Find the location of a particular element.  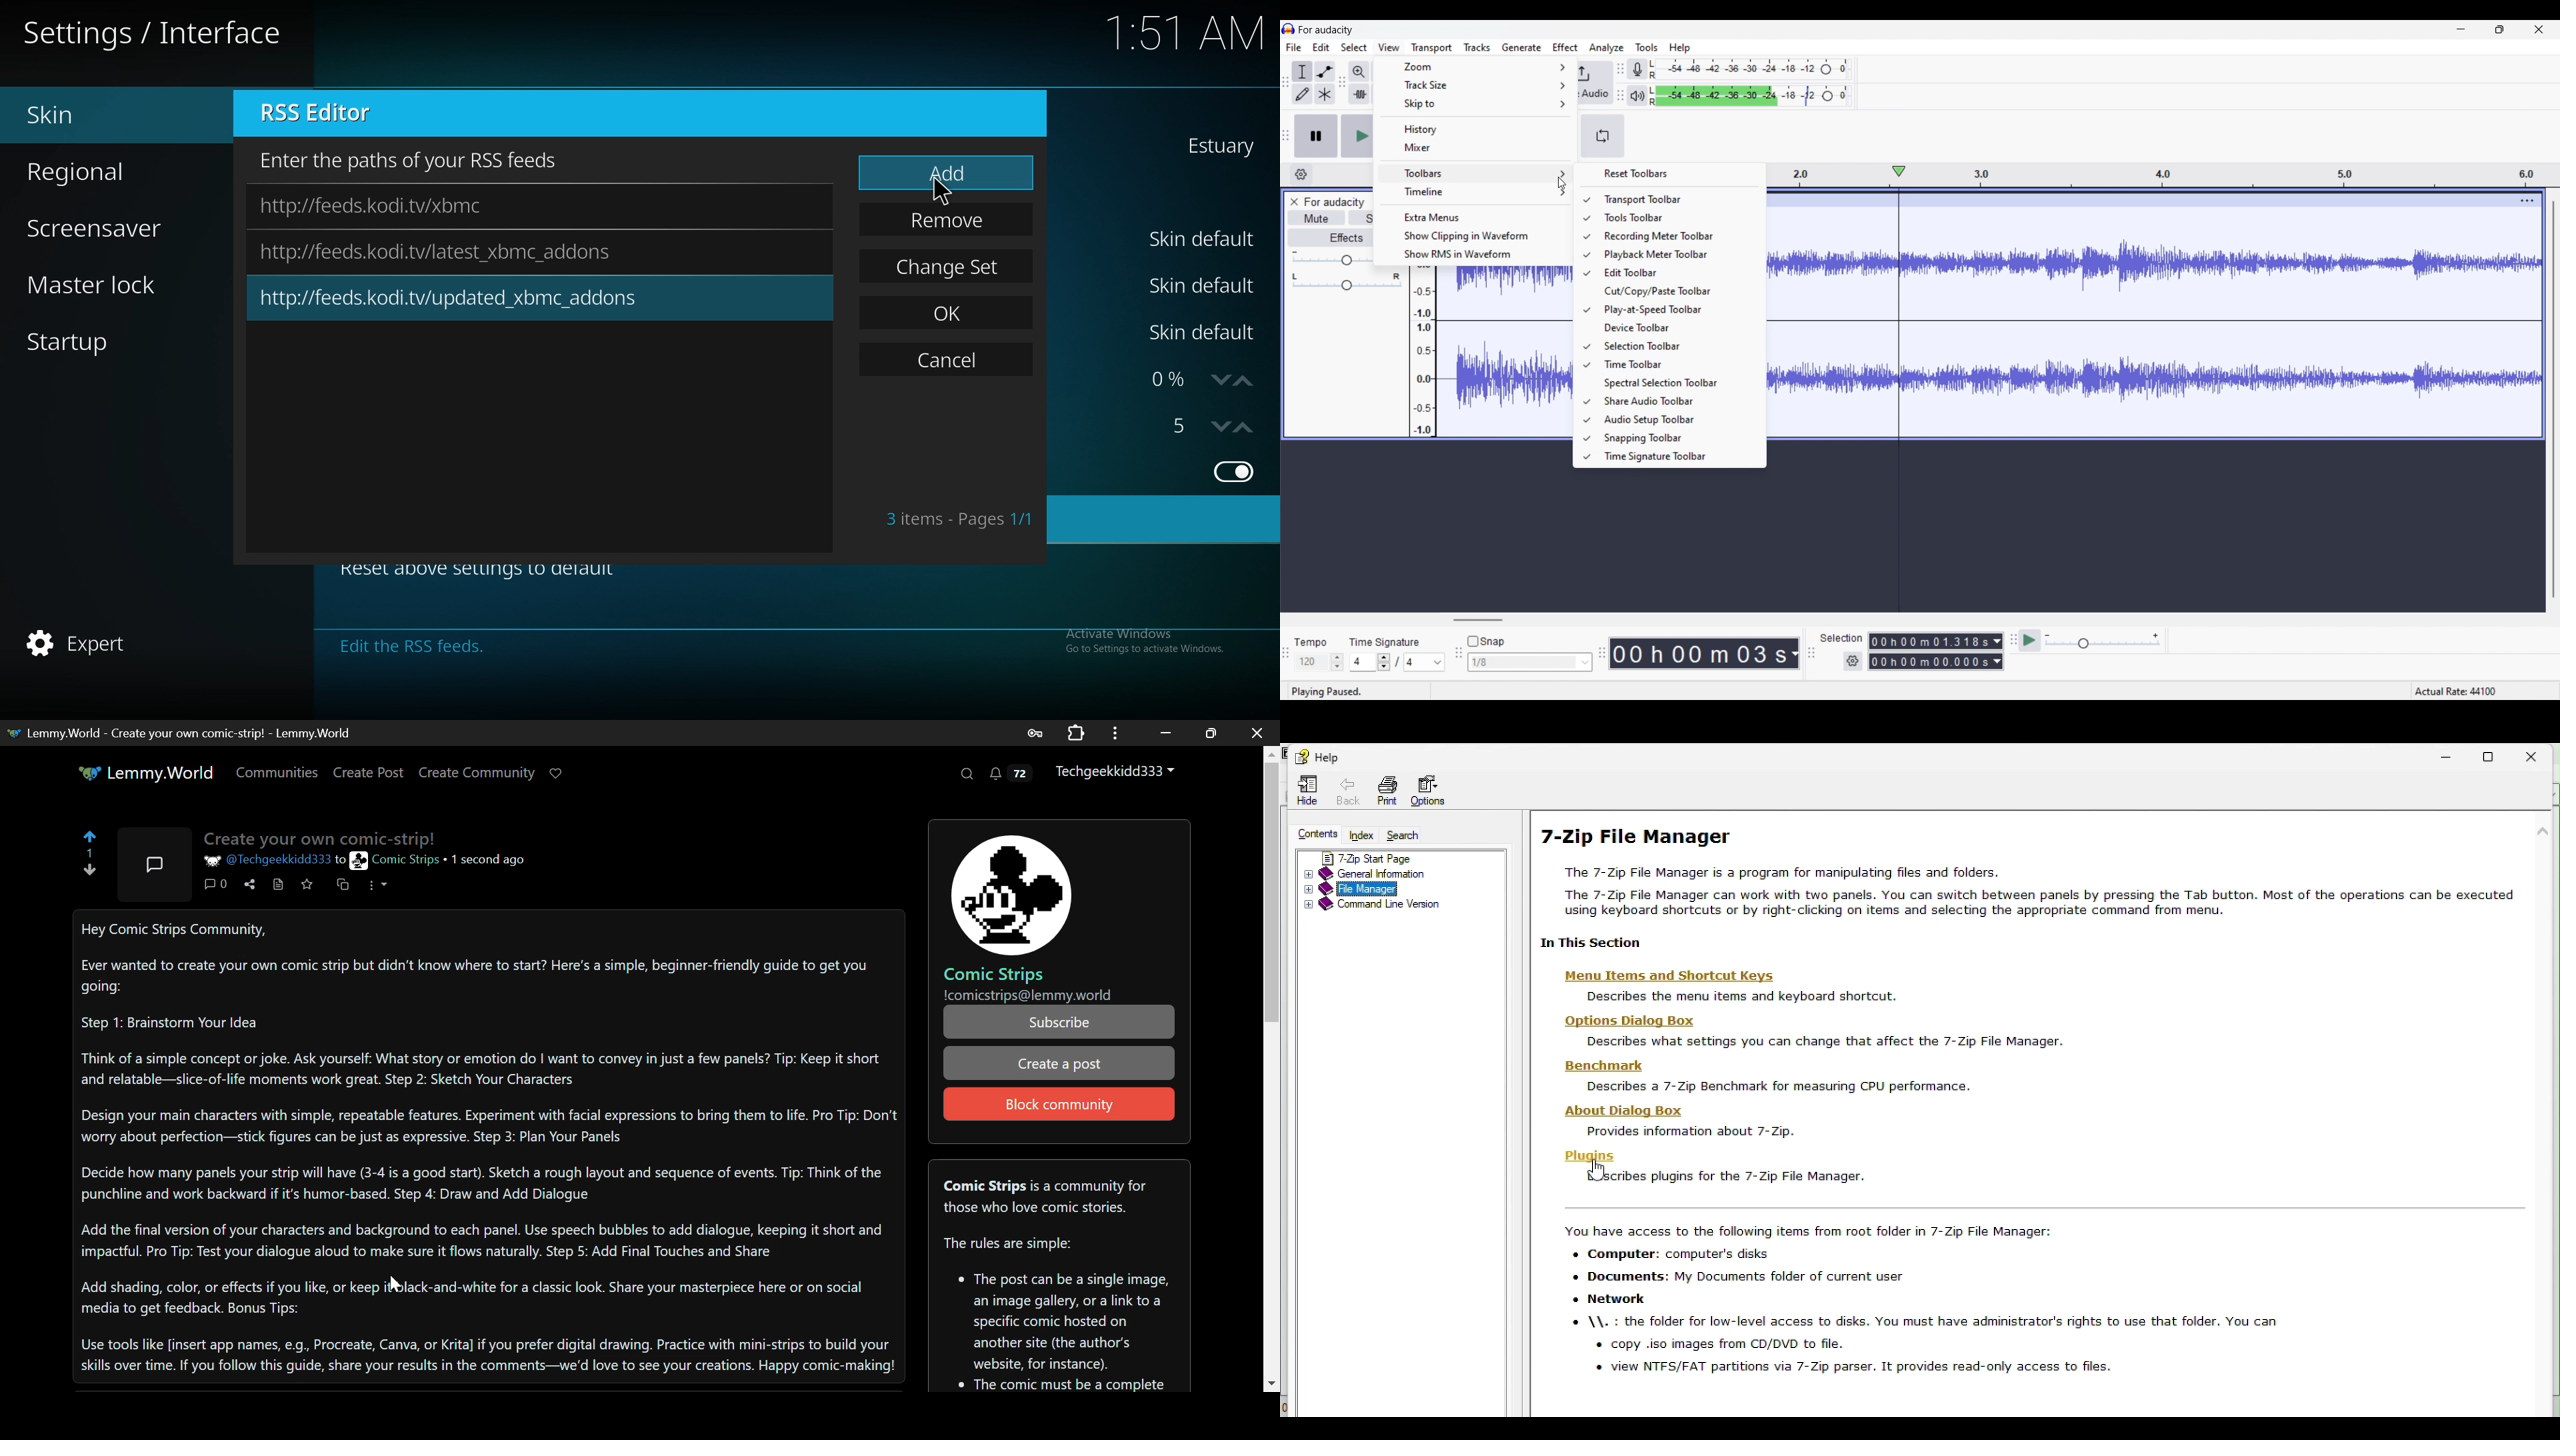

Spectral selection toolbar is located at coordinates (1676, 383).